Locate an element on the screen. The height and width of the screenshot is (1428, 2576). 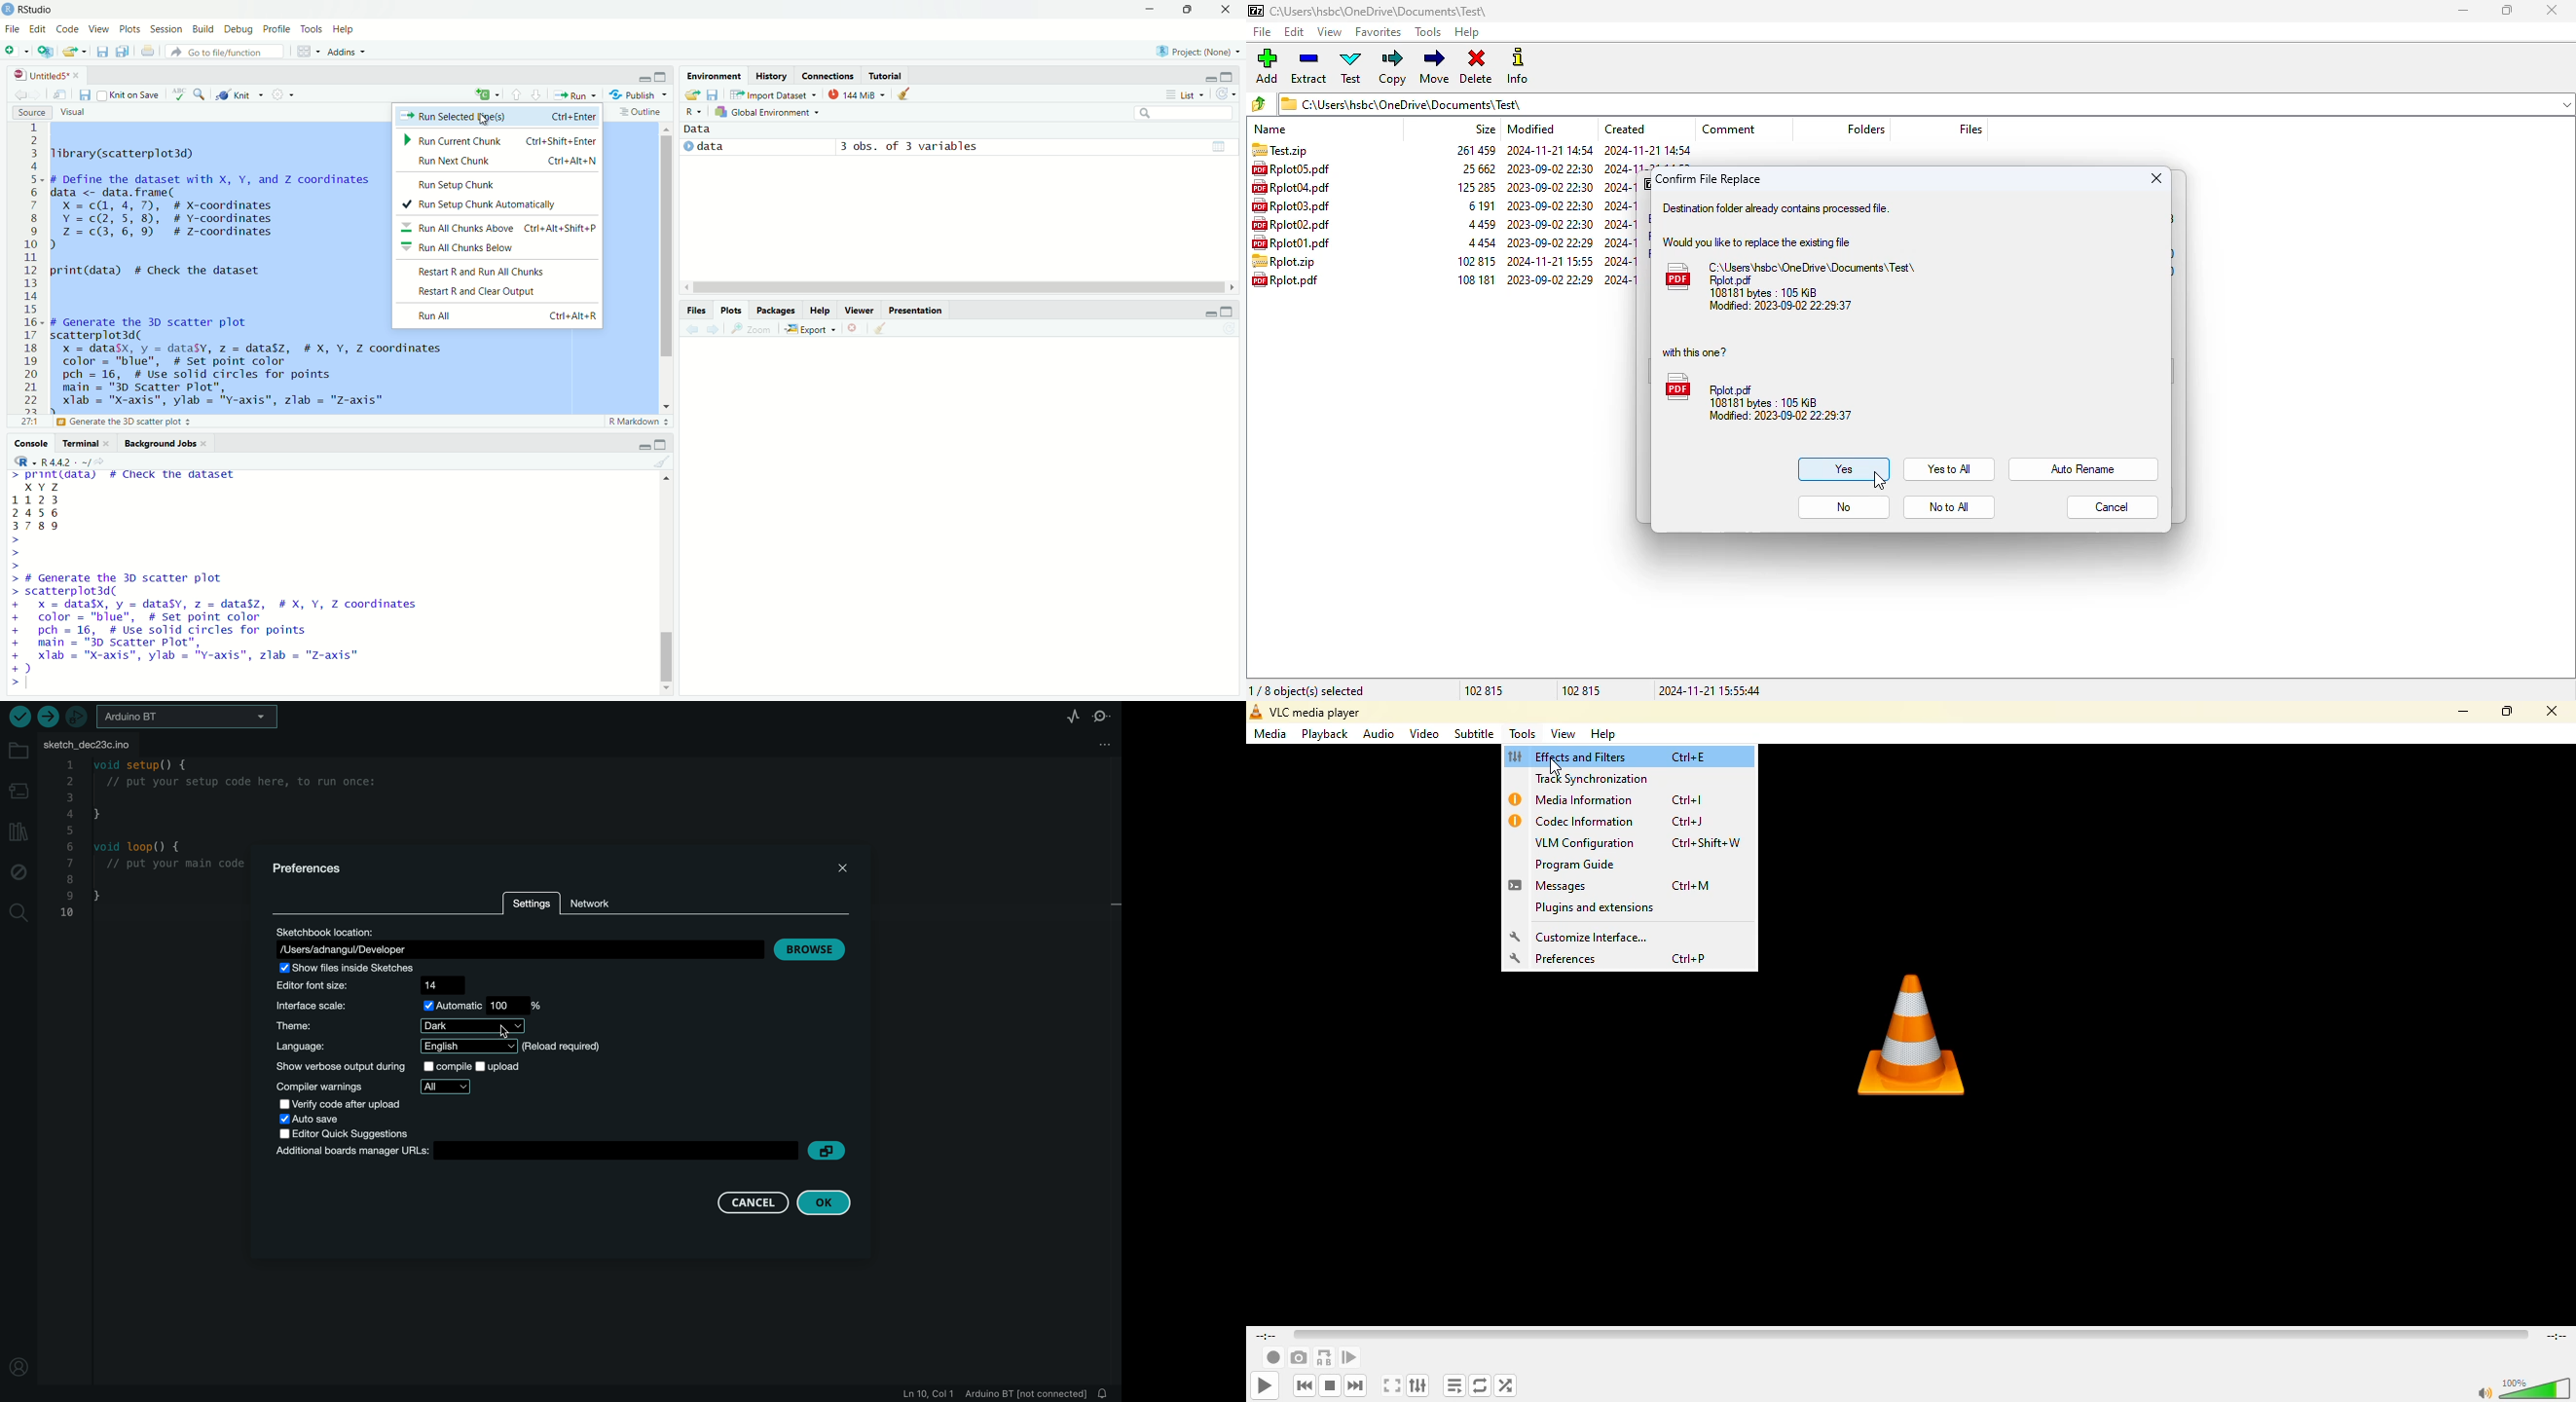
Run All Chunks Above is located at coordinates (504, 225).